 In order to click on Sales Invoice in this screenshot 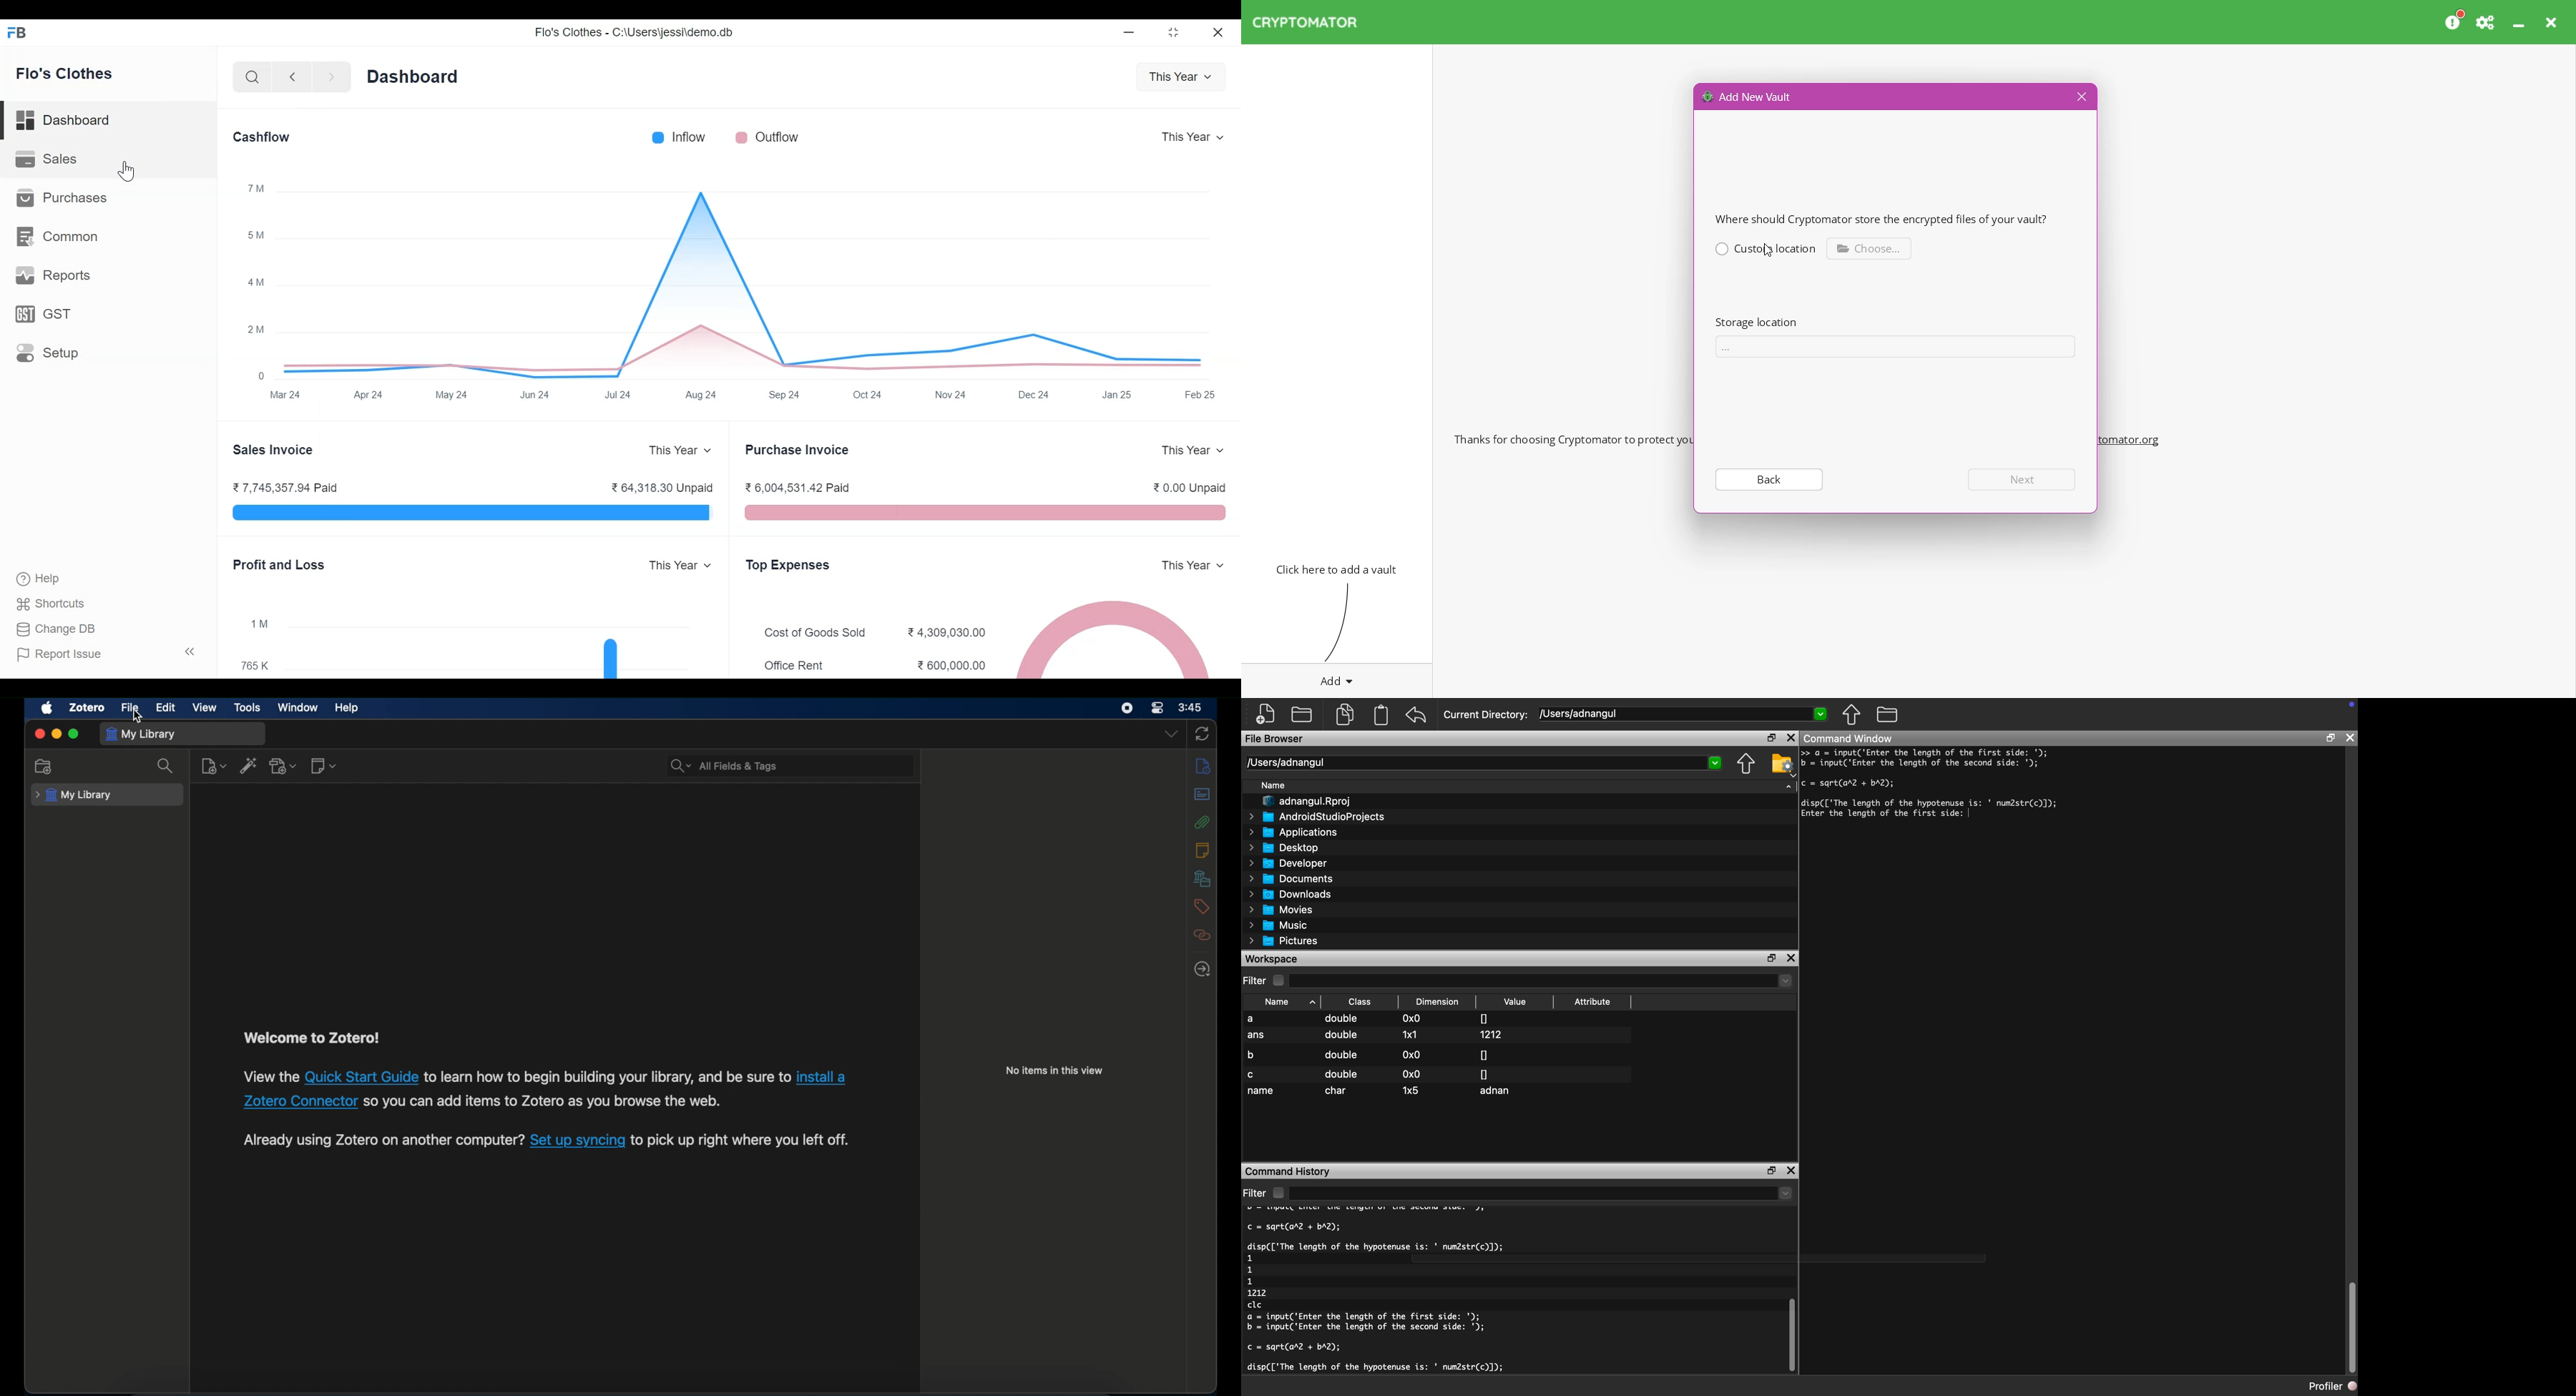, I will do `click(275, 450)`.